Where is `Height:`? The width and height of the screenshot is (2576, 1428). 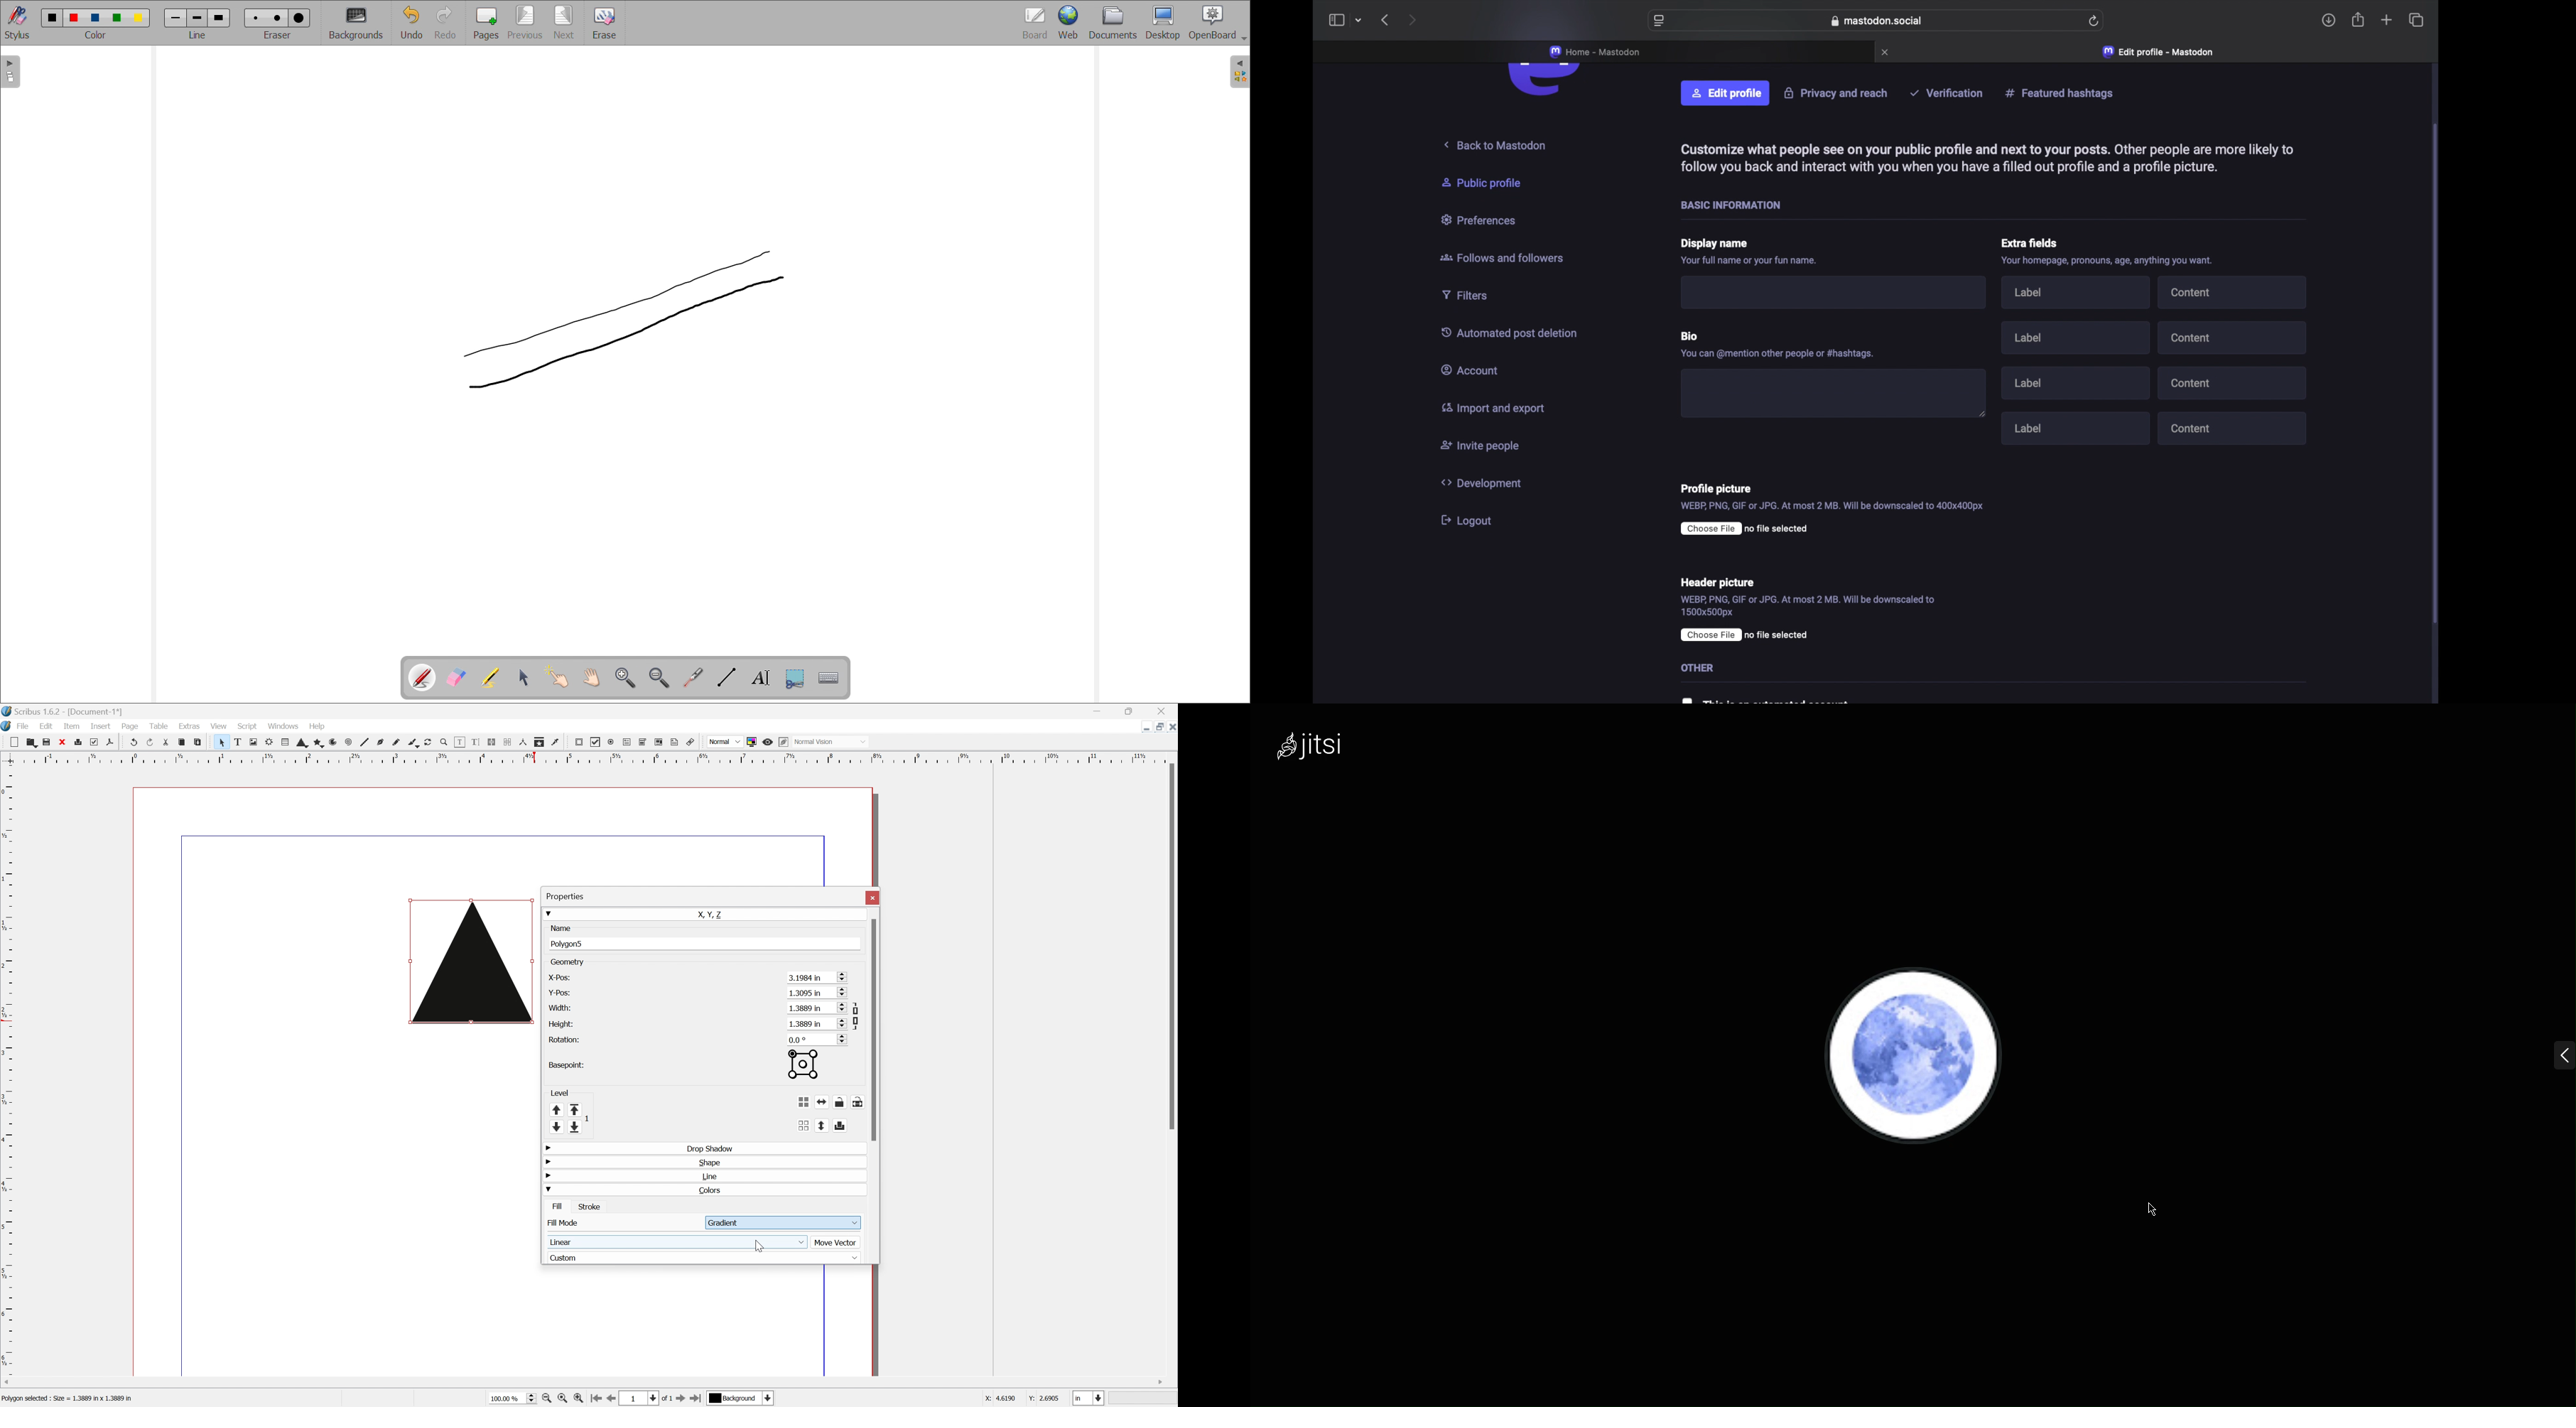
Height: is located at coordinates (561, 1024).